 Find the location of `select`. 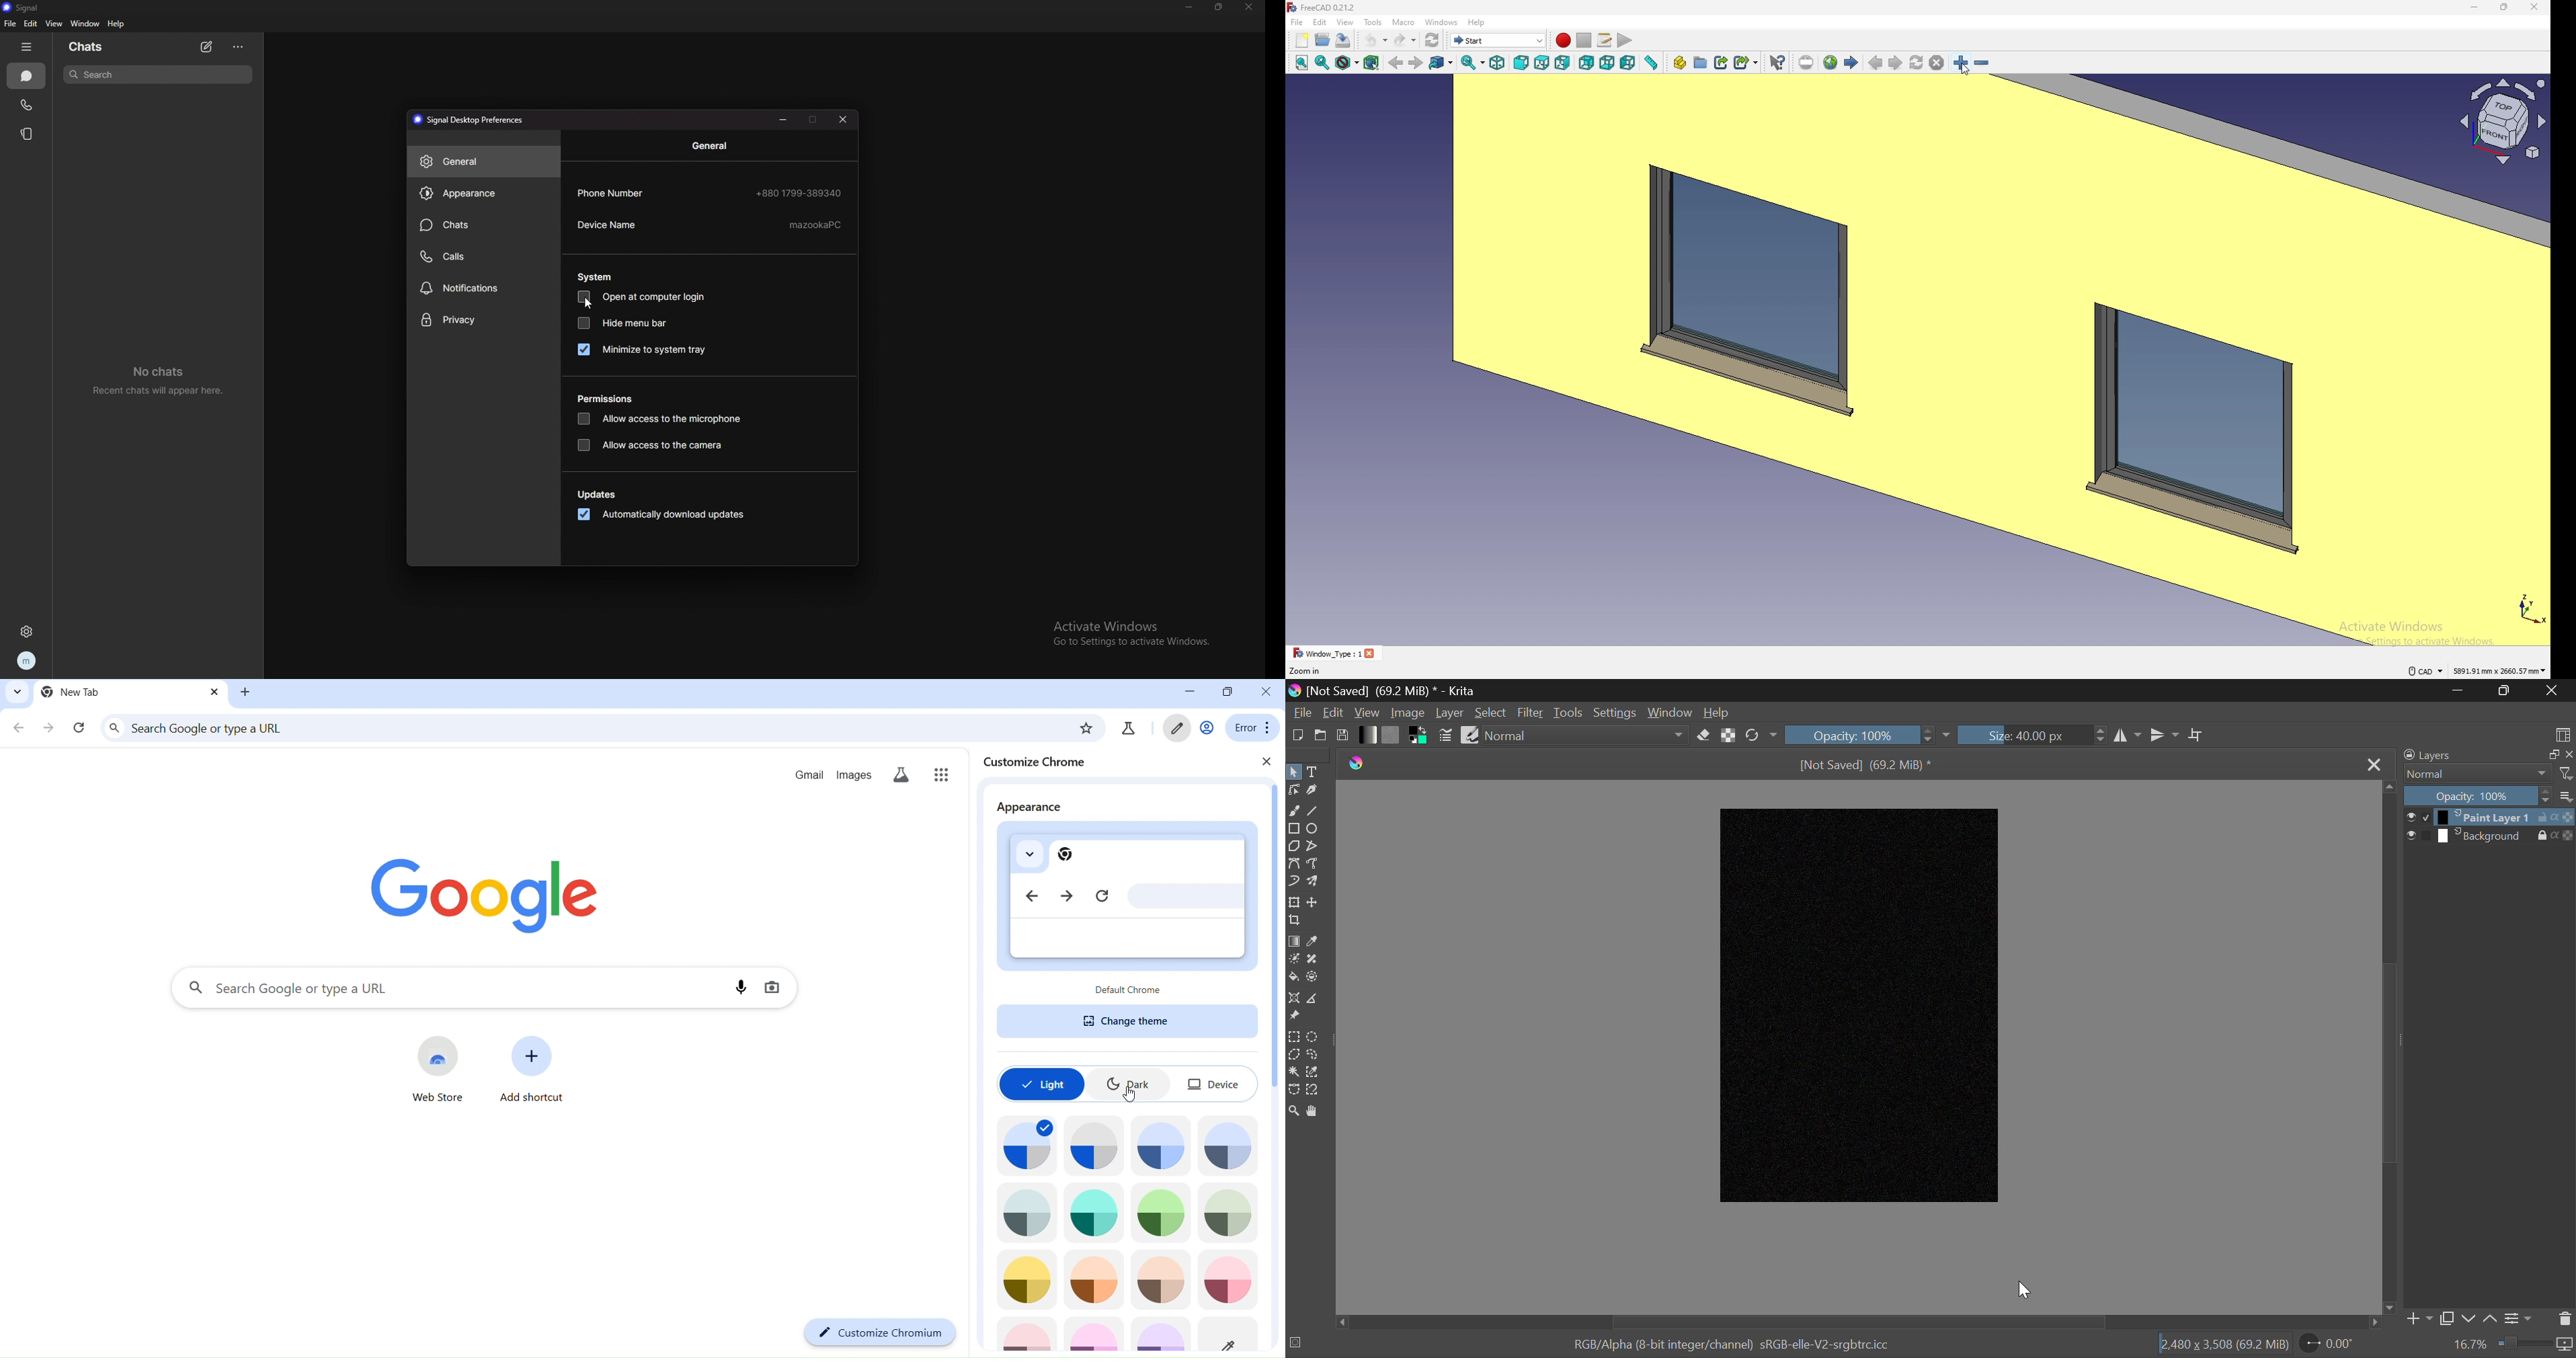

select is located at coordinates (2408, 835).